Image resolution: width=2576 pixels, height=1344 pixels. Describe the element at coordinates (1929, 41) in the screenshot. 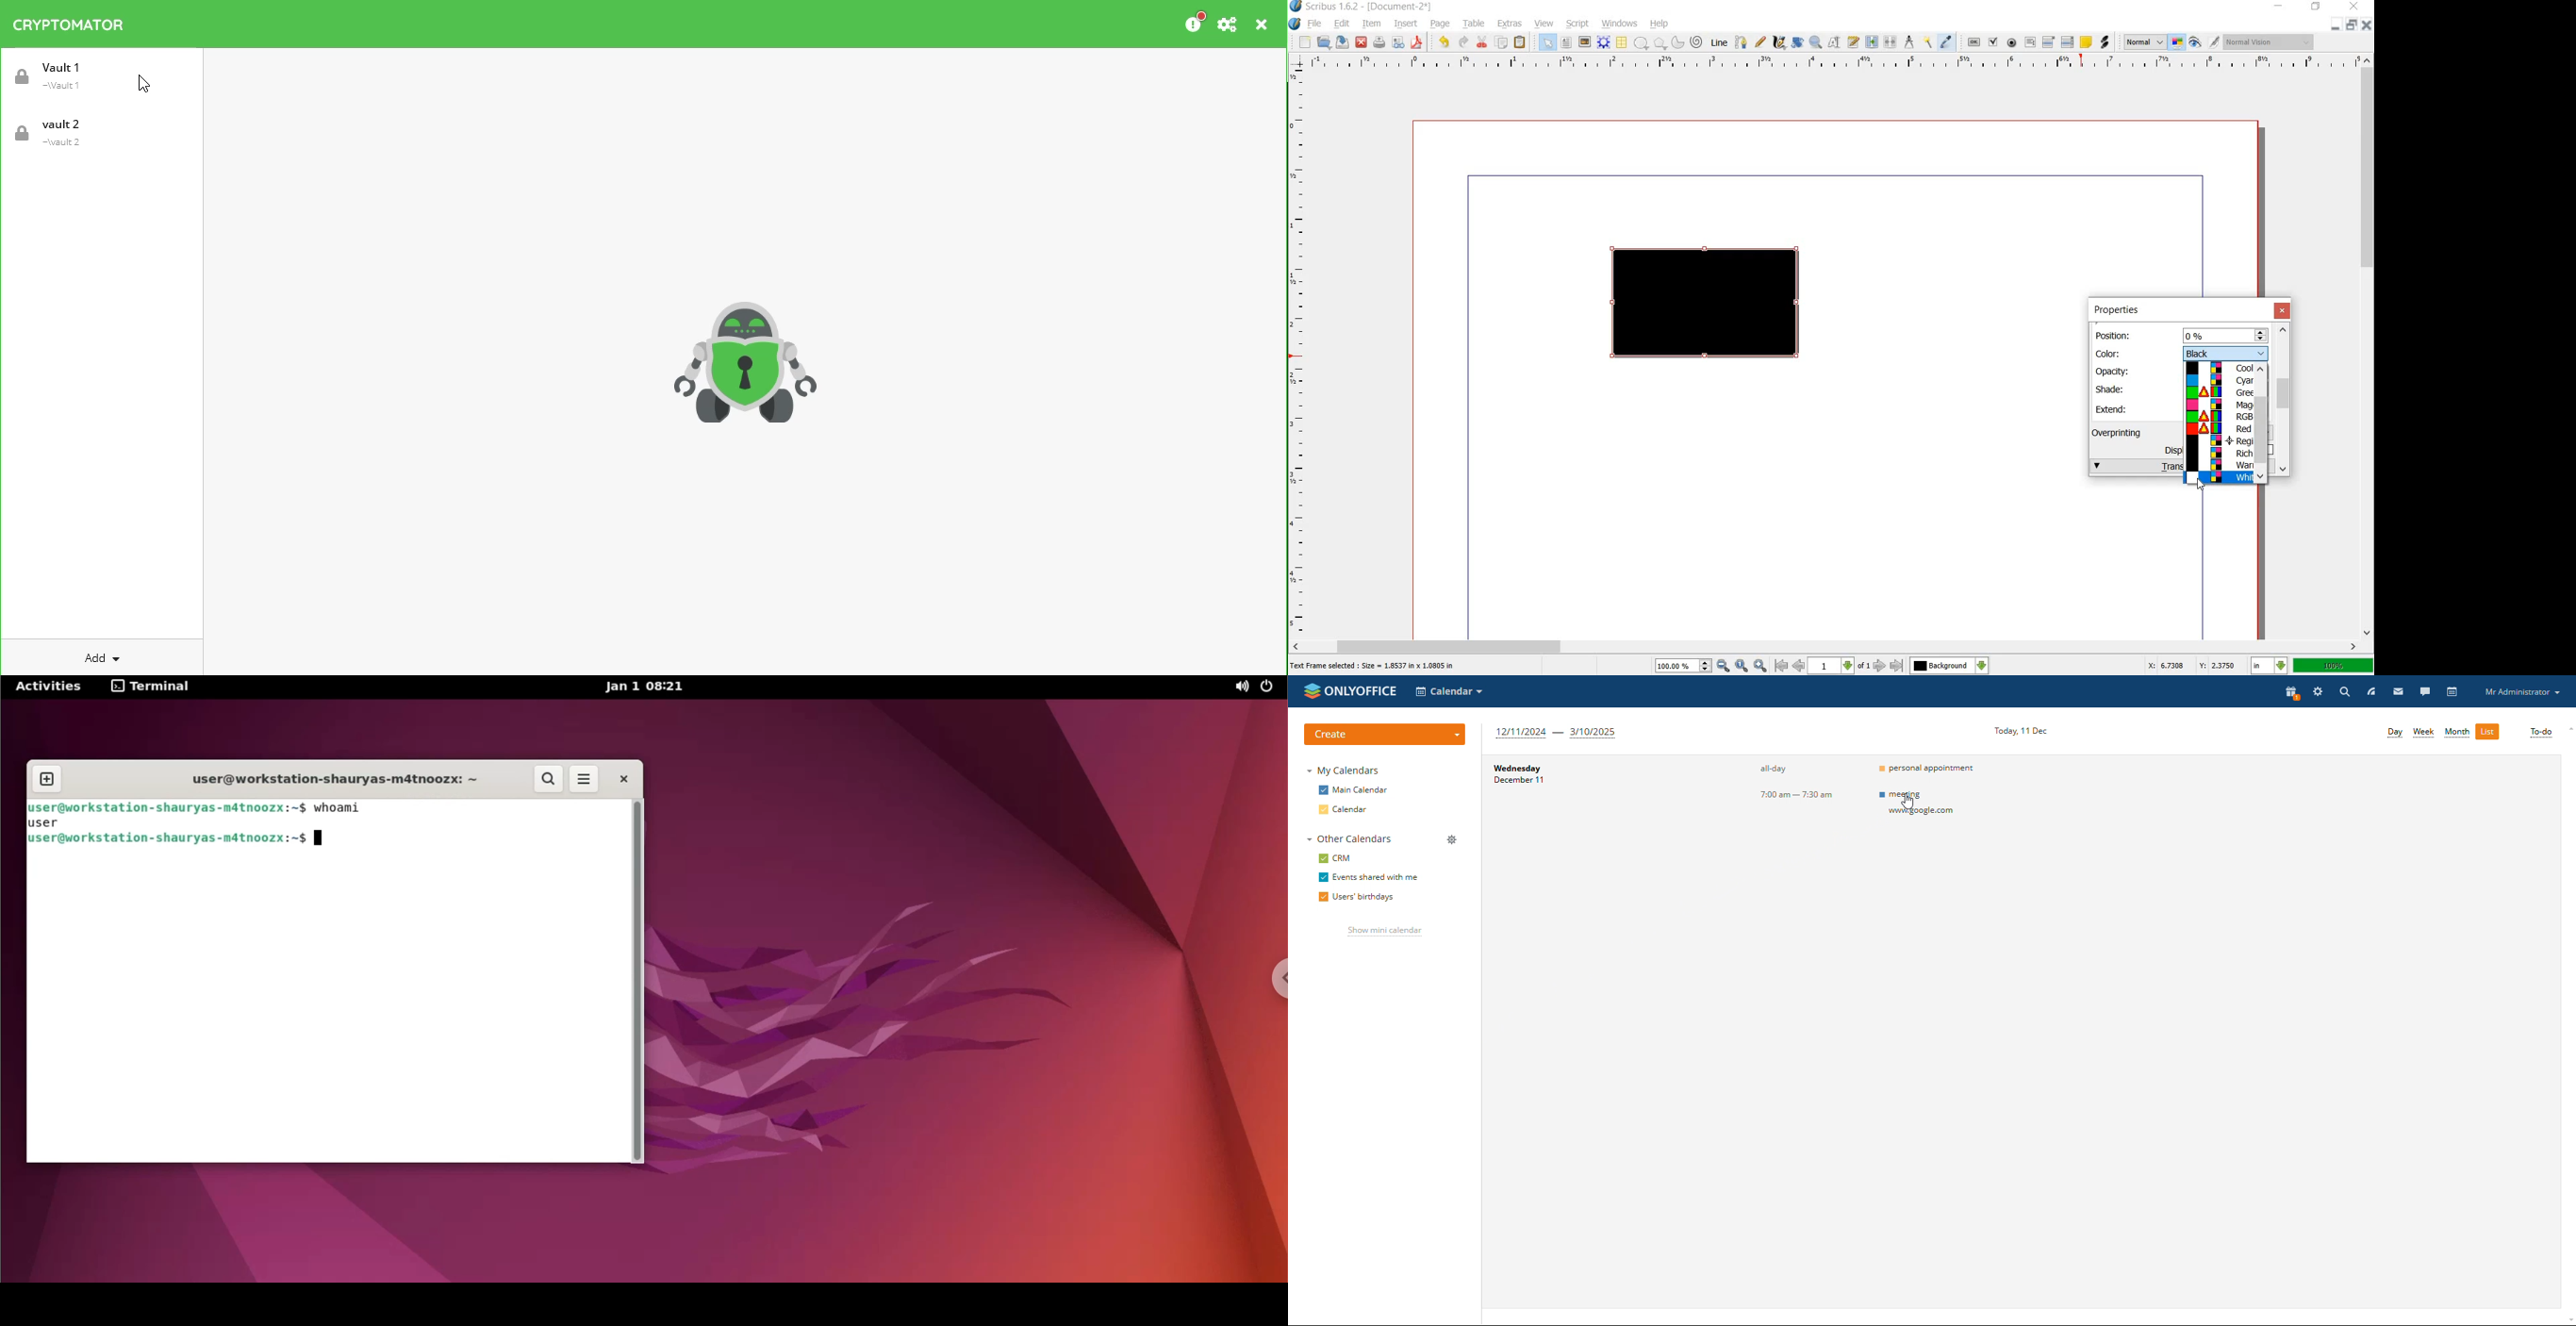

I see `copy item properties` at that location.